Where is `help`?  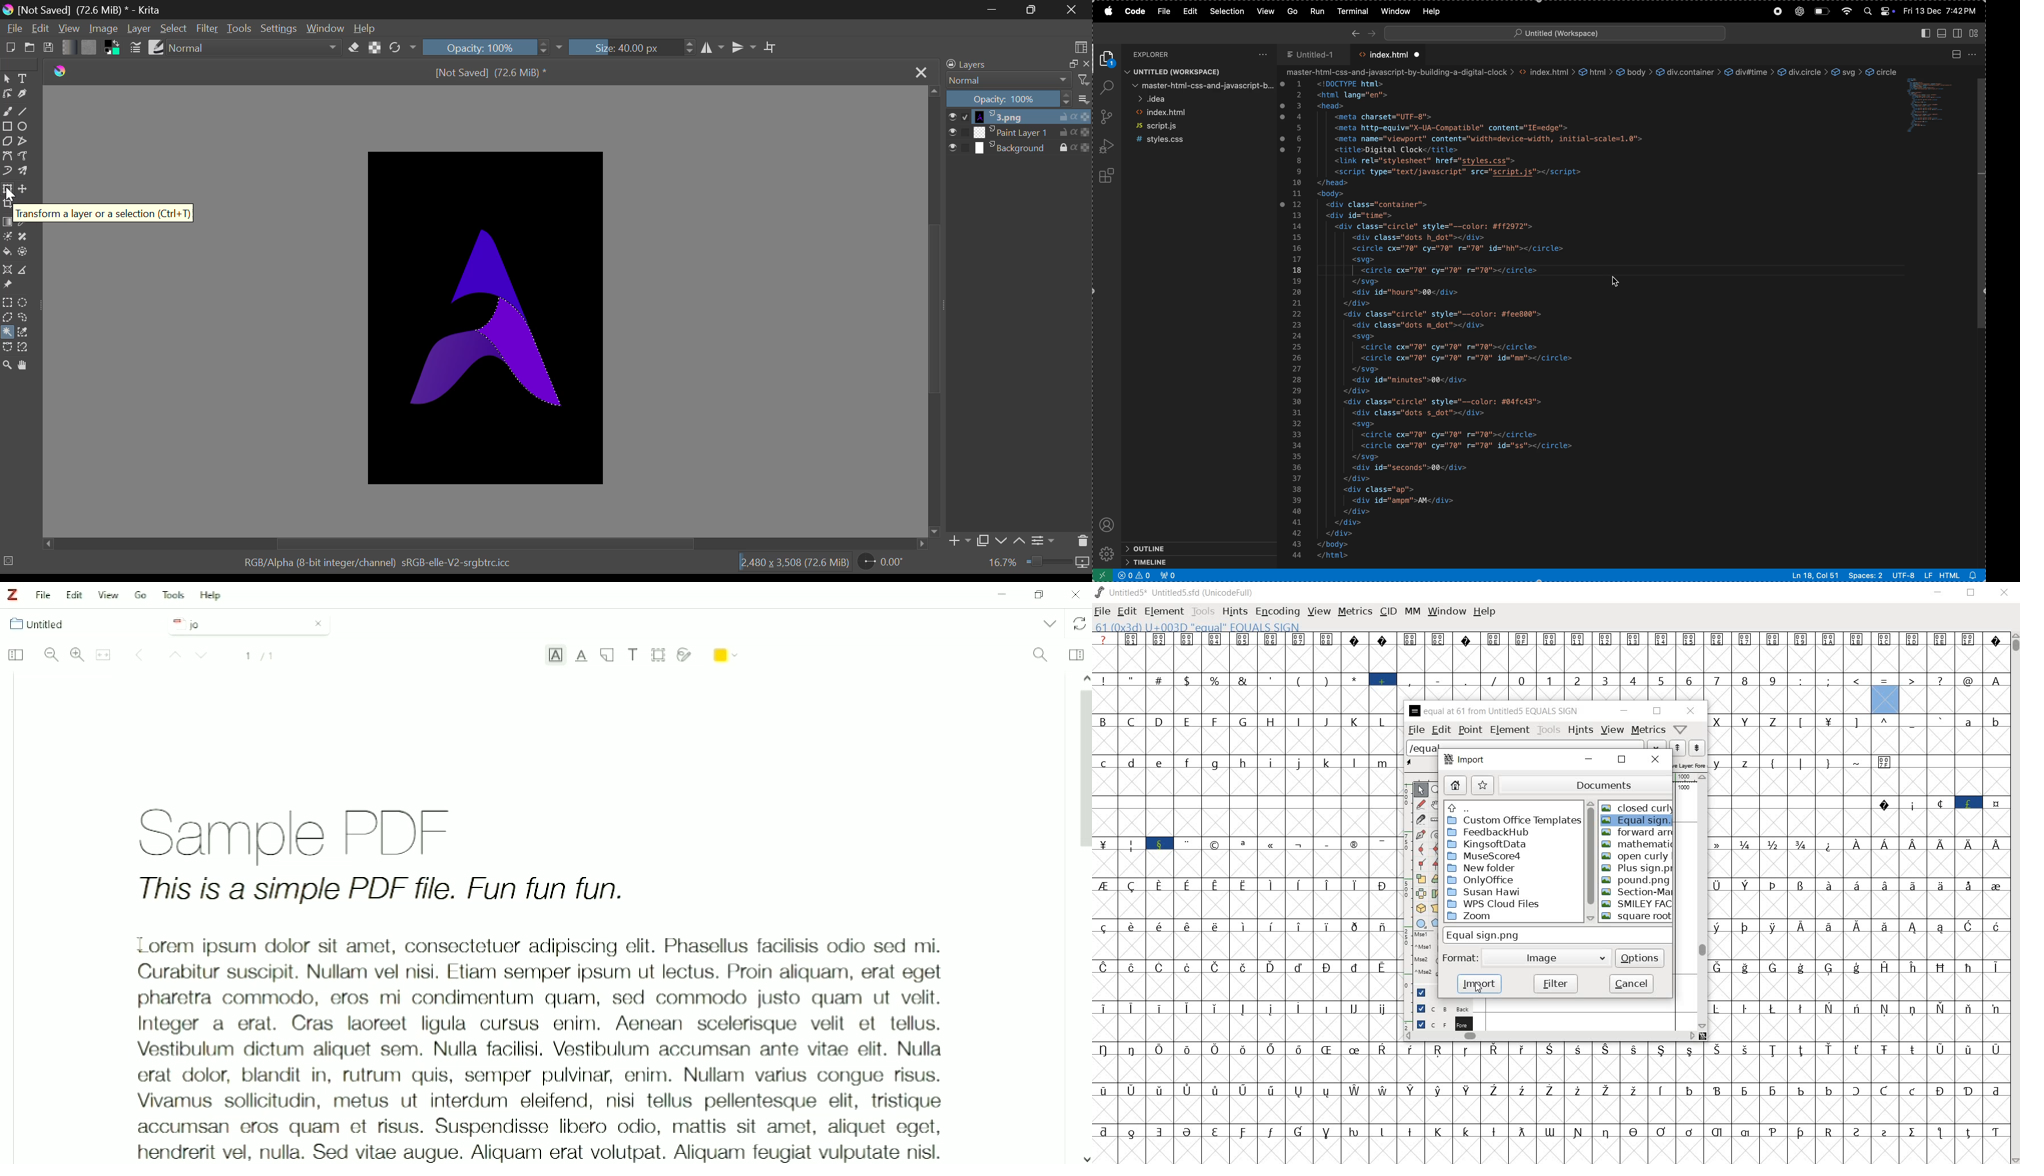
help is located at coordinates (1484, 614).